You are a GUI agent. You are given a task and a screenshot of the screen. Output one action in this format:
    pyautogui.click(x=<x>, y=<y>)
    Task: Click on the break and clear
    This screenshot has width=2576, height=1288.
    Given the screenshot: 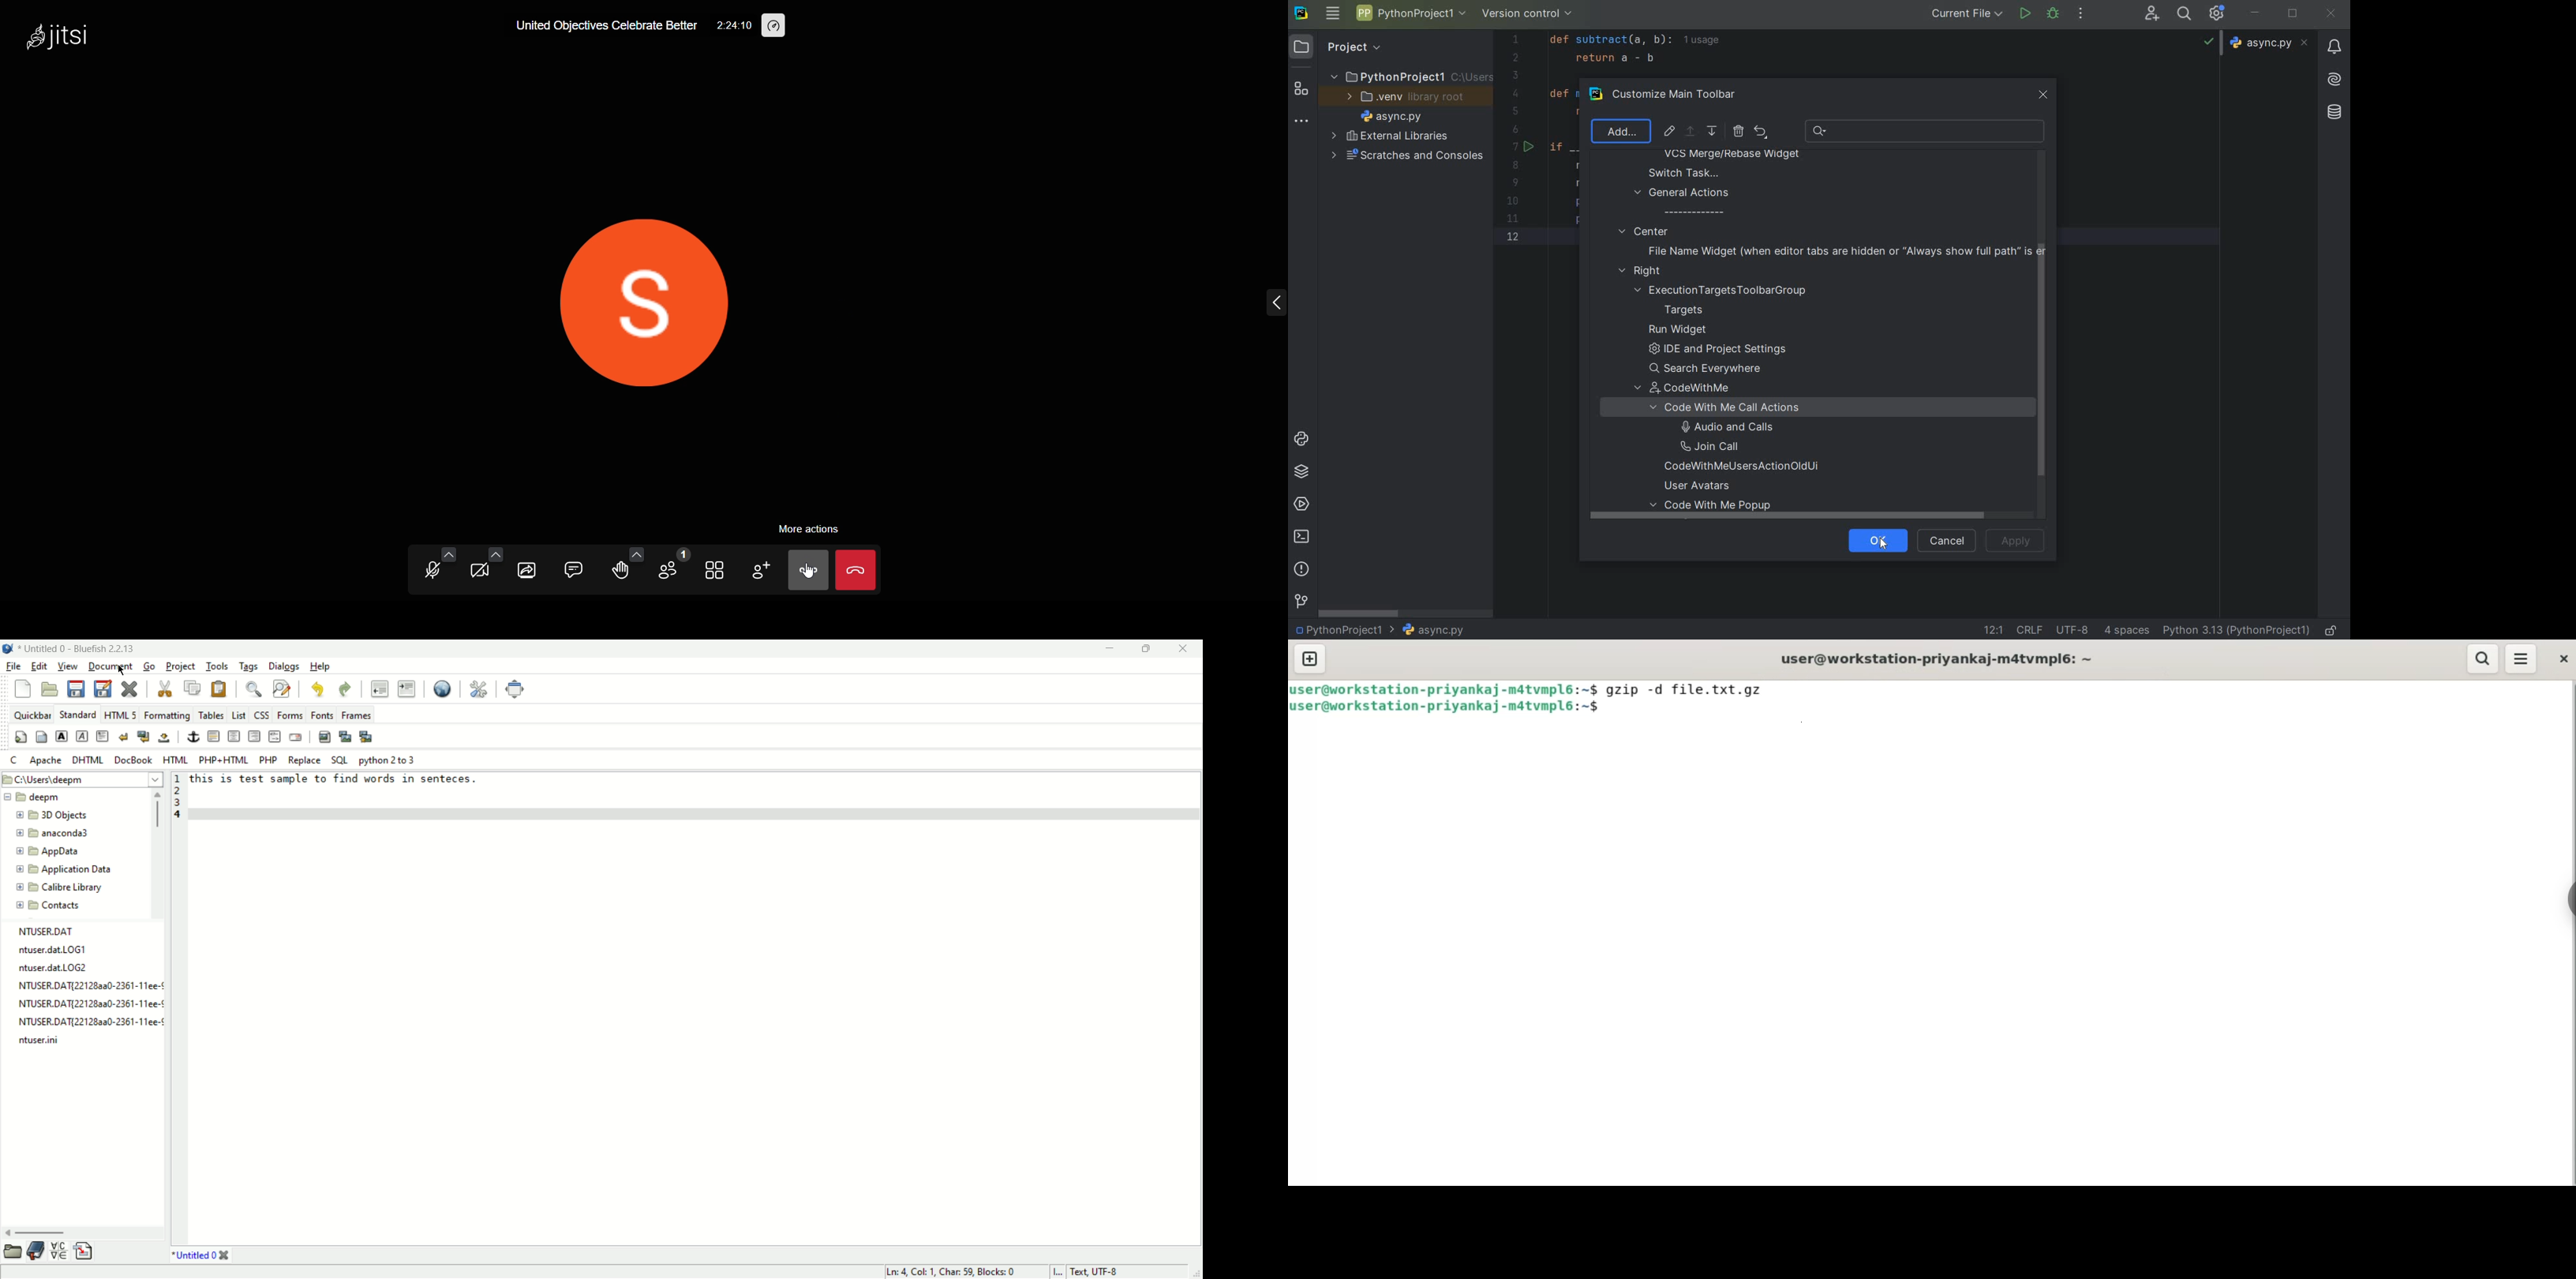 What is the action you would take?
    pyautogui.click(x=143, y=737)
    